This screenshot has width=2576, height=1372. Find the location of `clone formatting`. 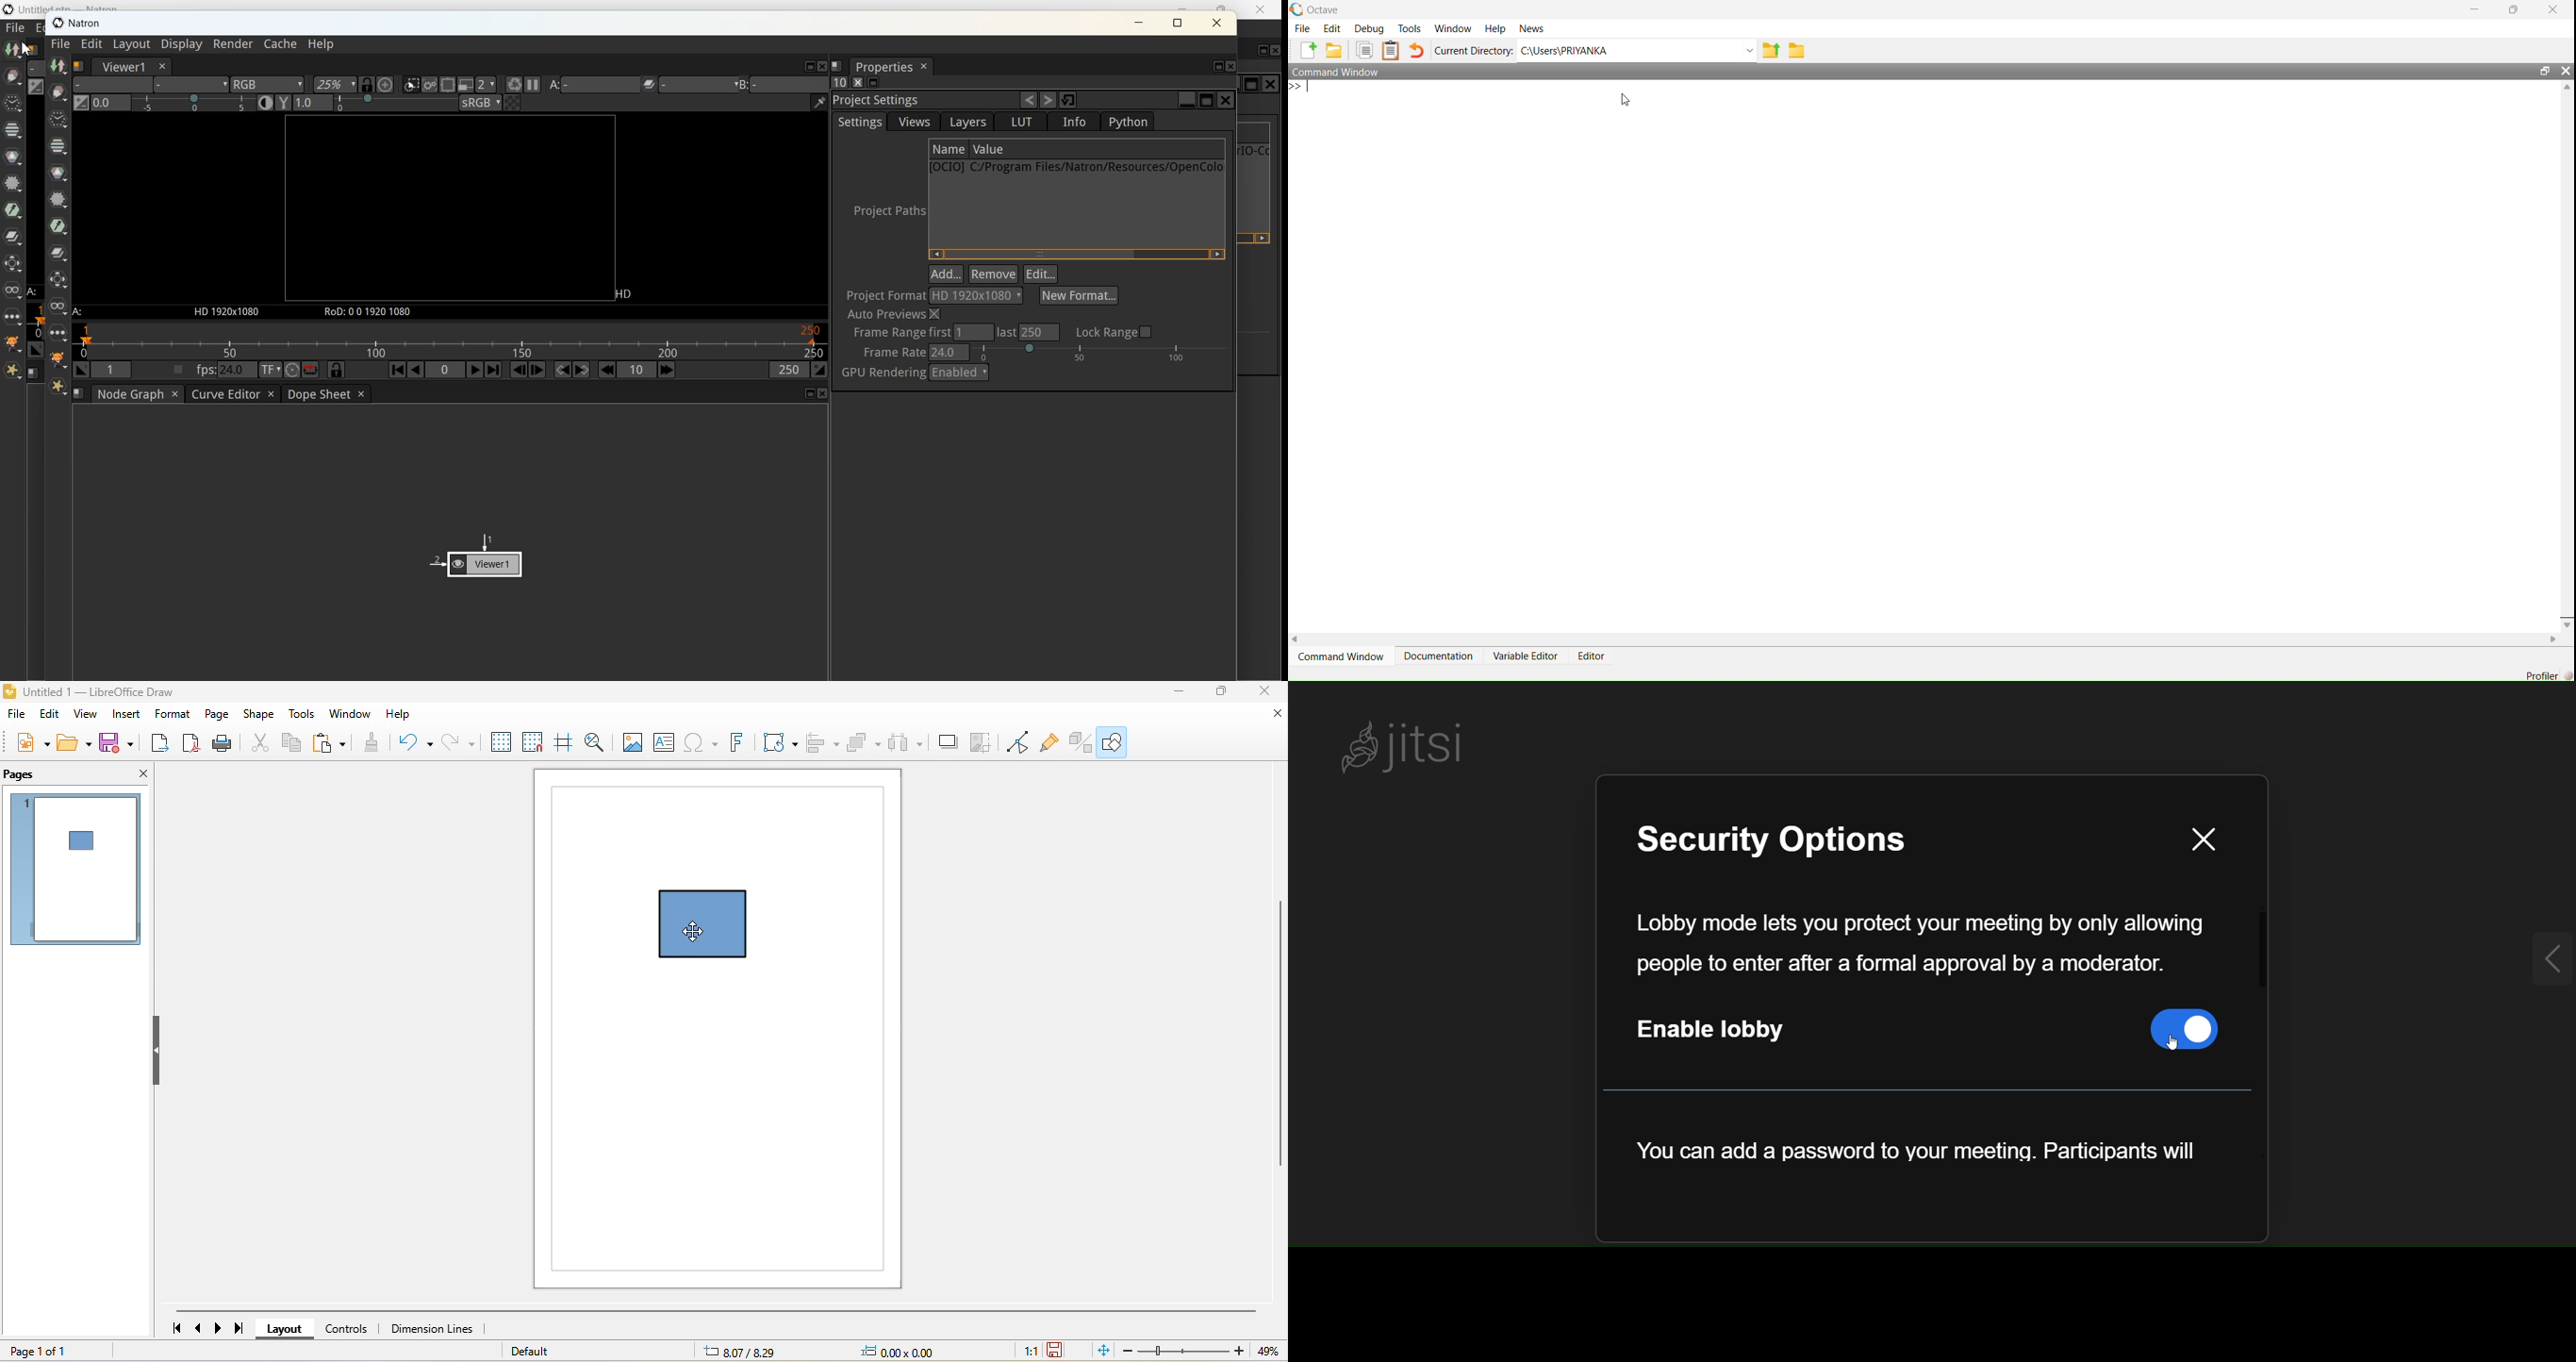

clone formatting is located at coordinates (373, 744).